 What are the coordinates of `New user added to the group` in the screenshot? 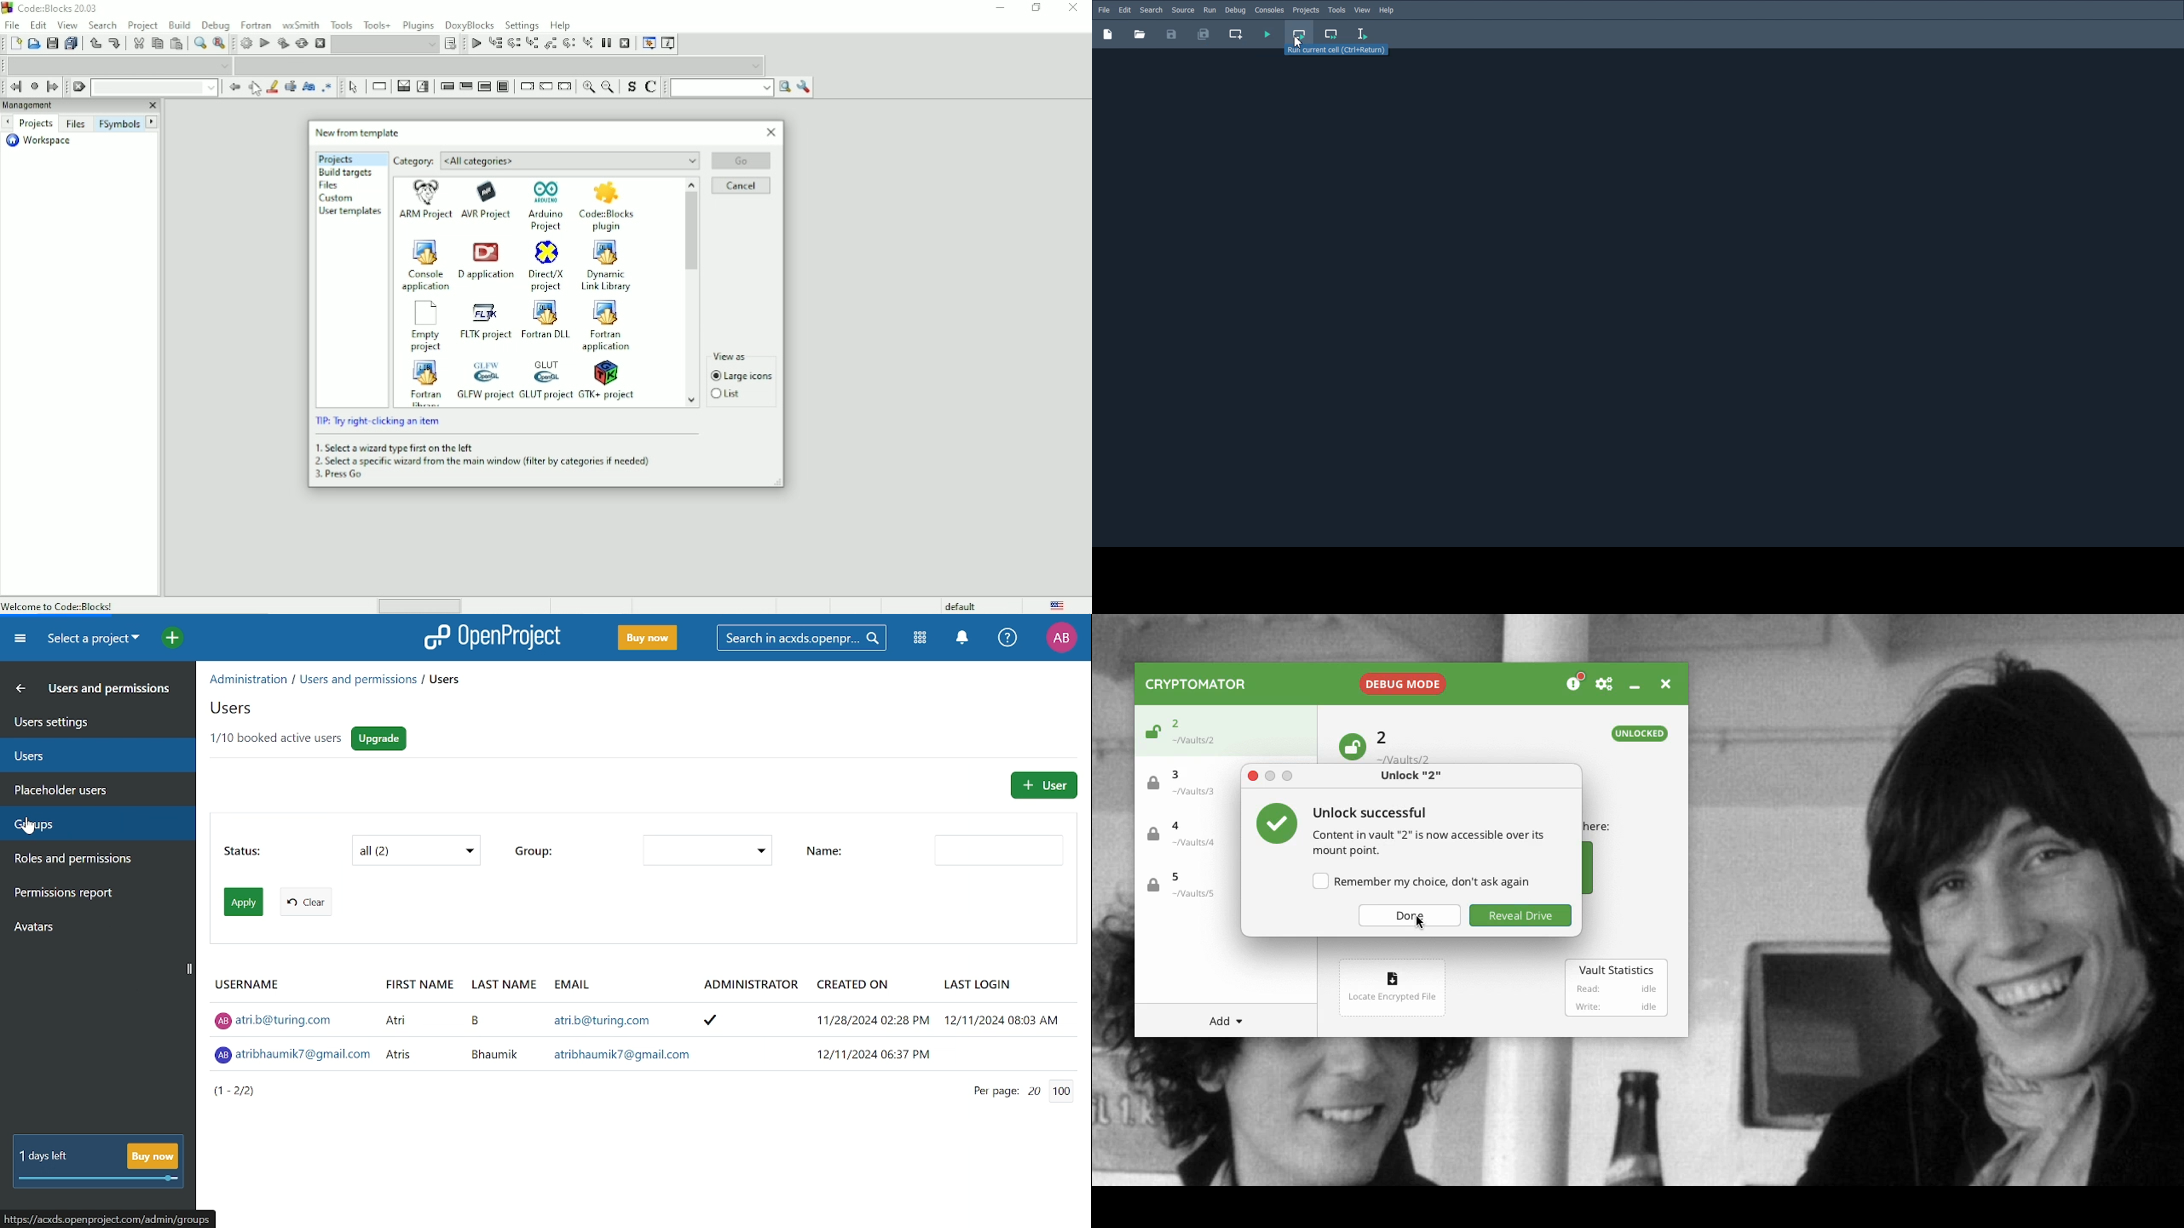 It's located at (295, 1057).